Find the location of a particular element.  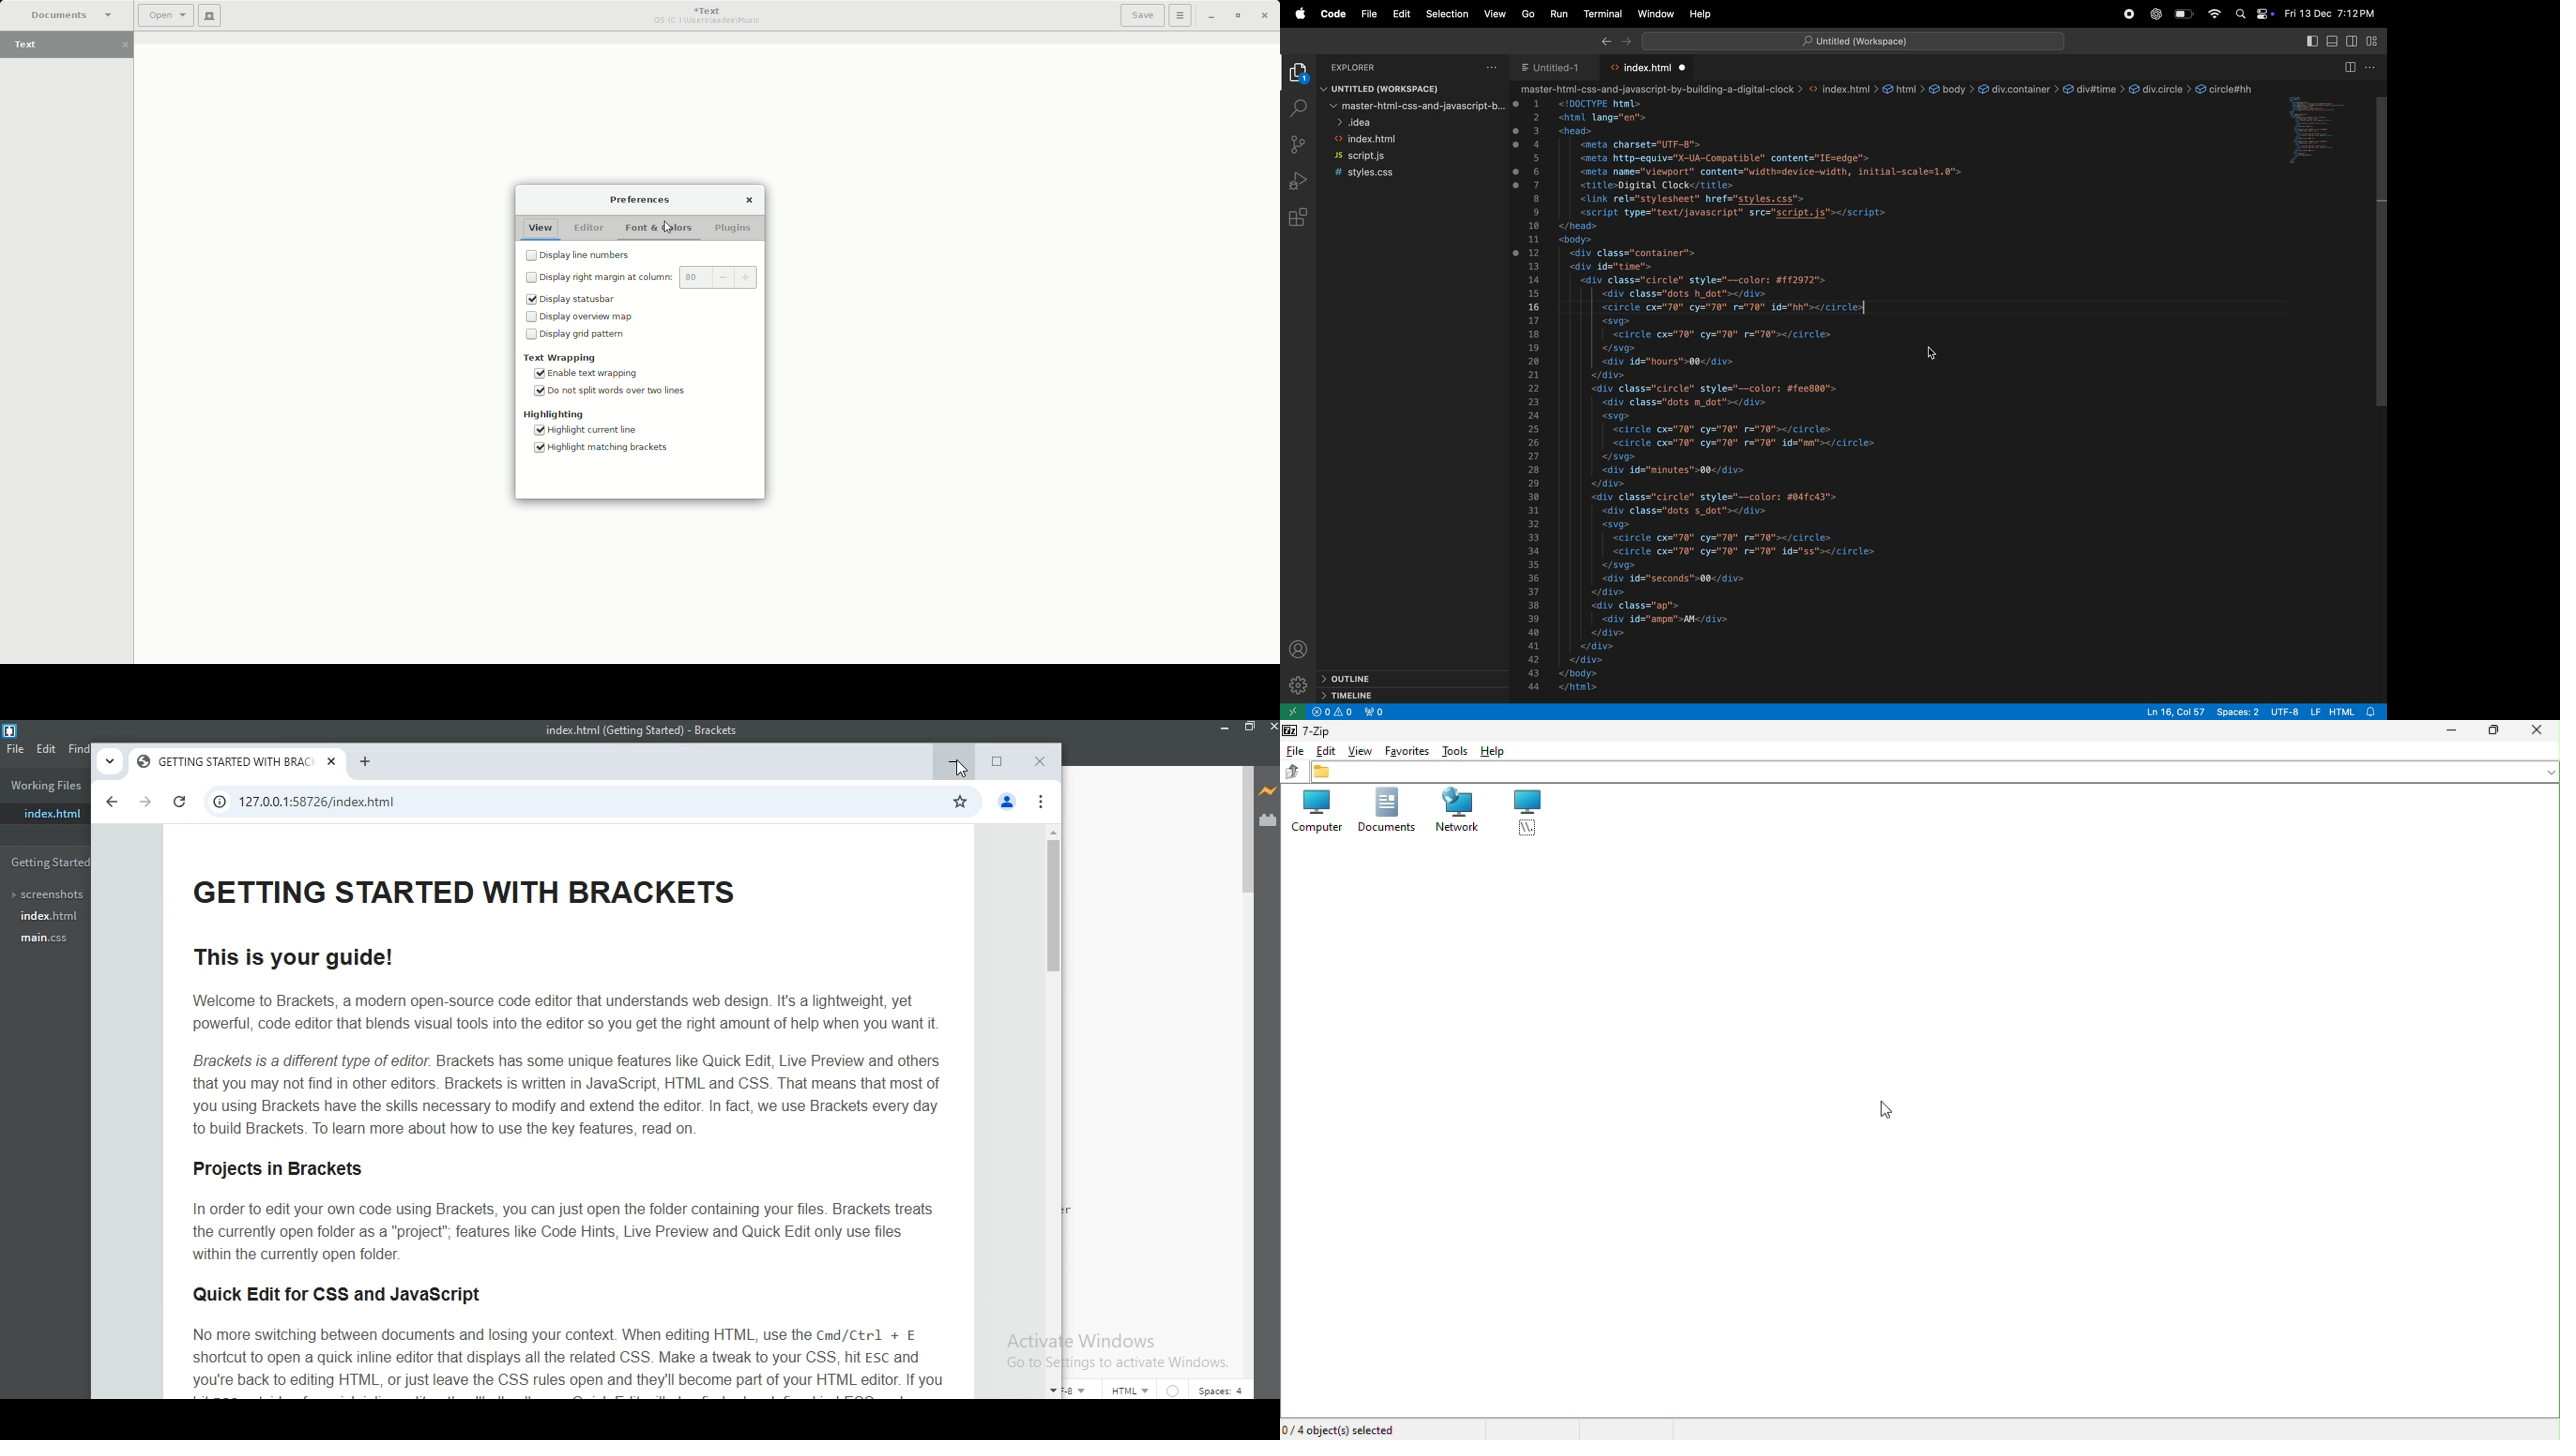

Minimise is located at coordinates (955, 758).